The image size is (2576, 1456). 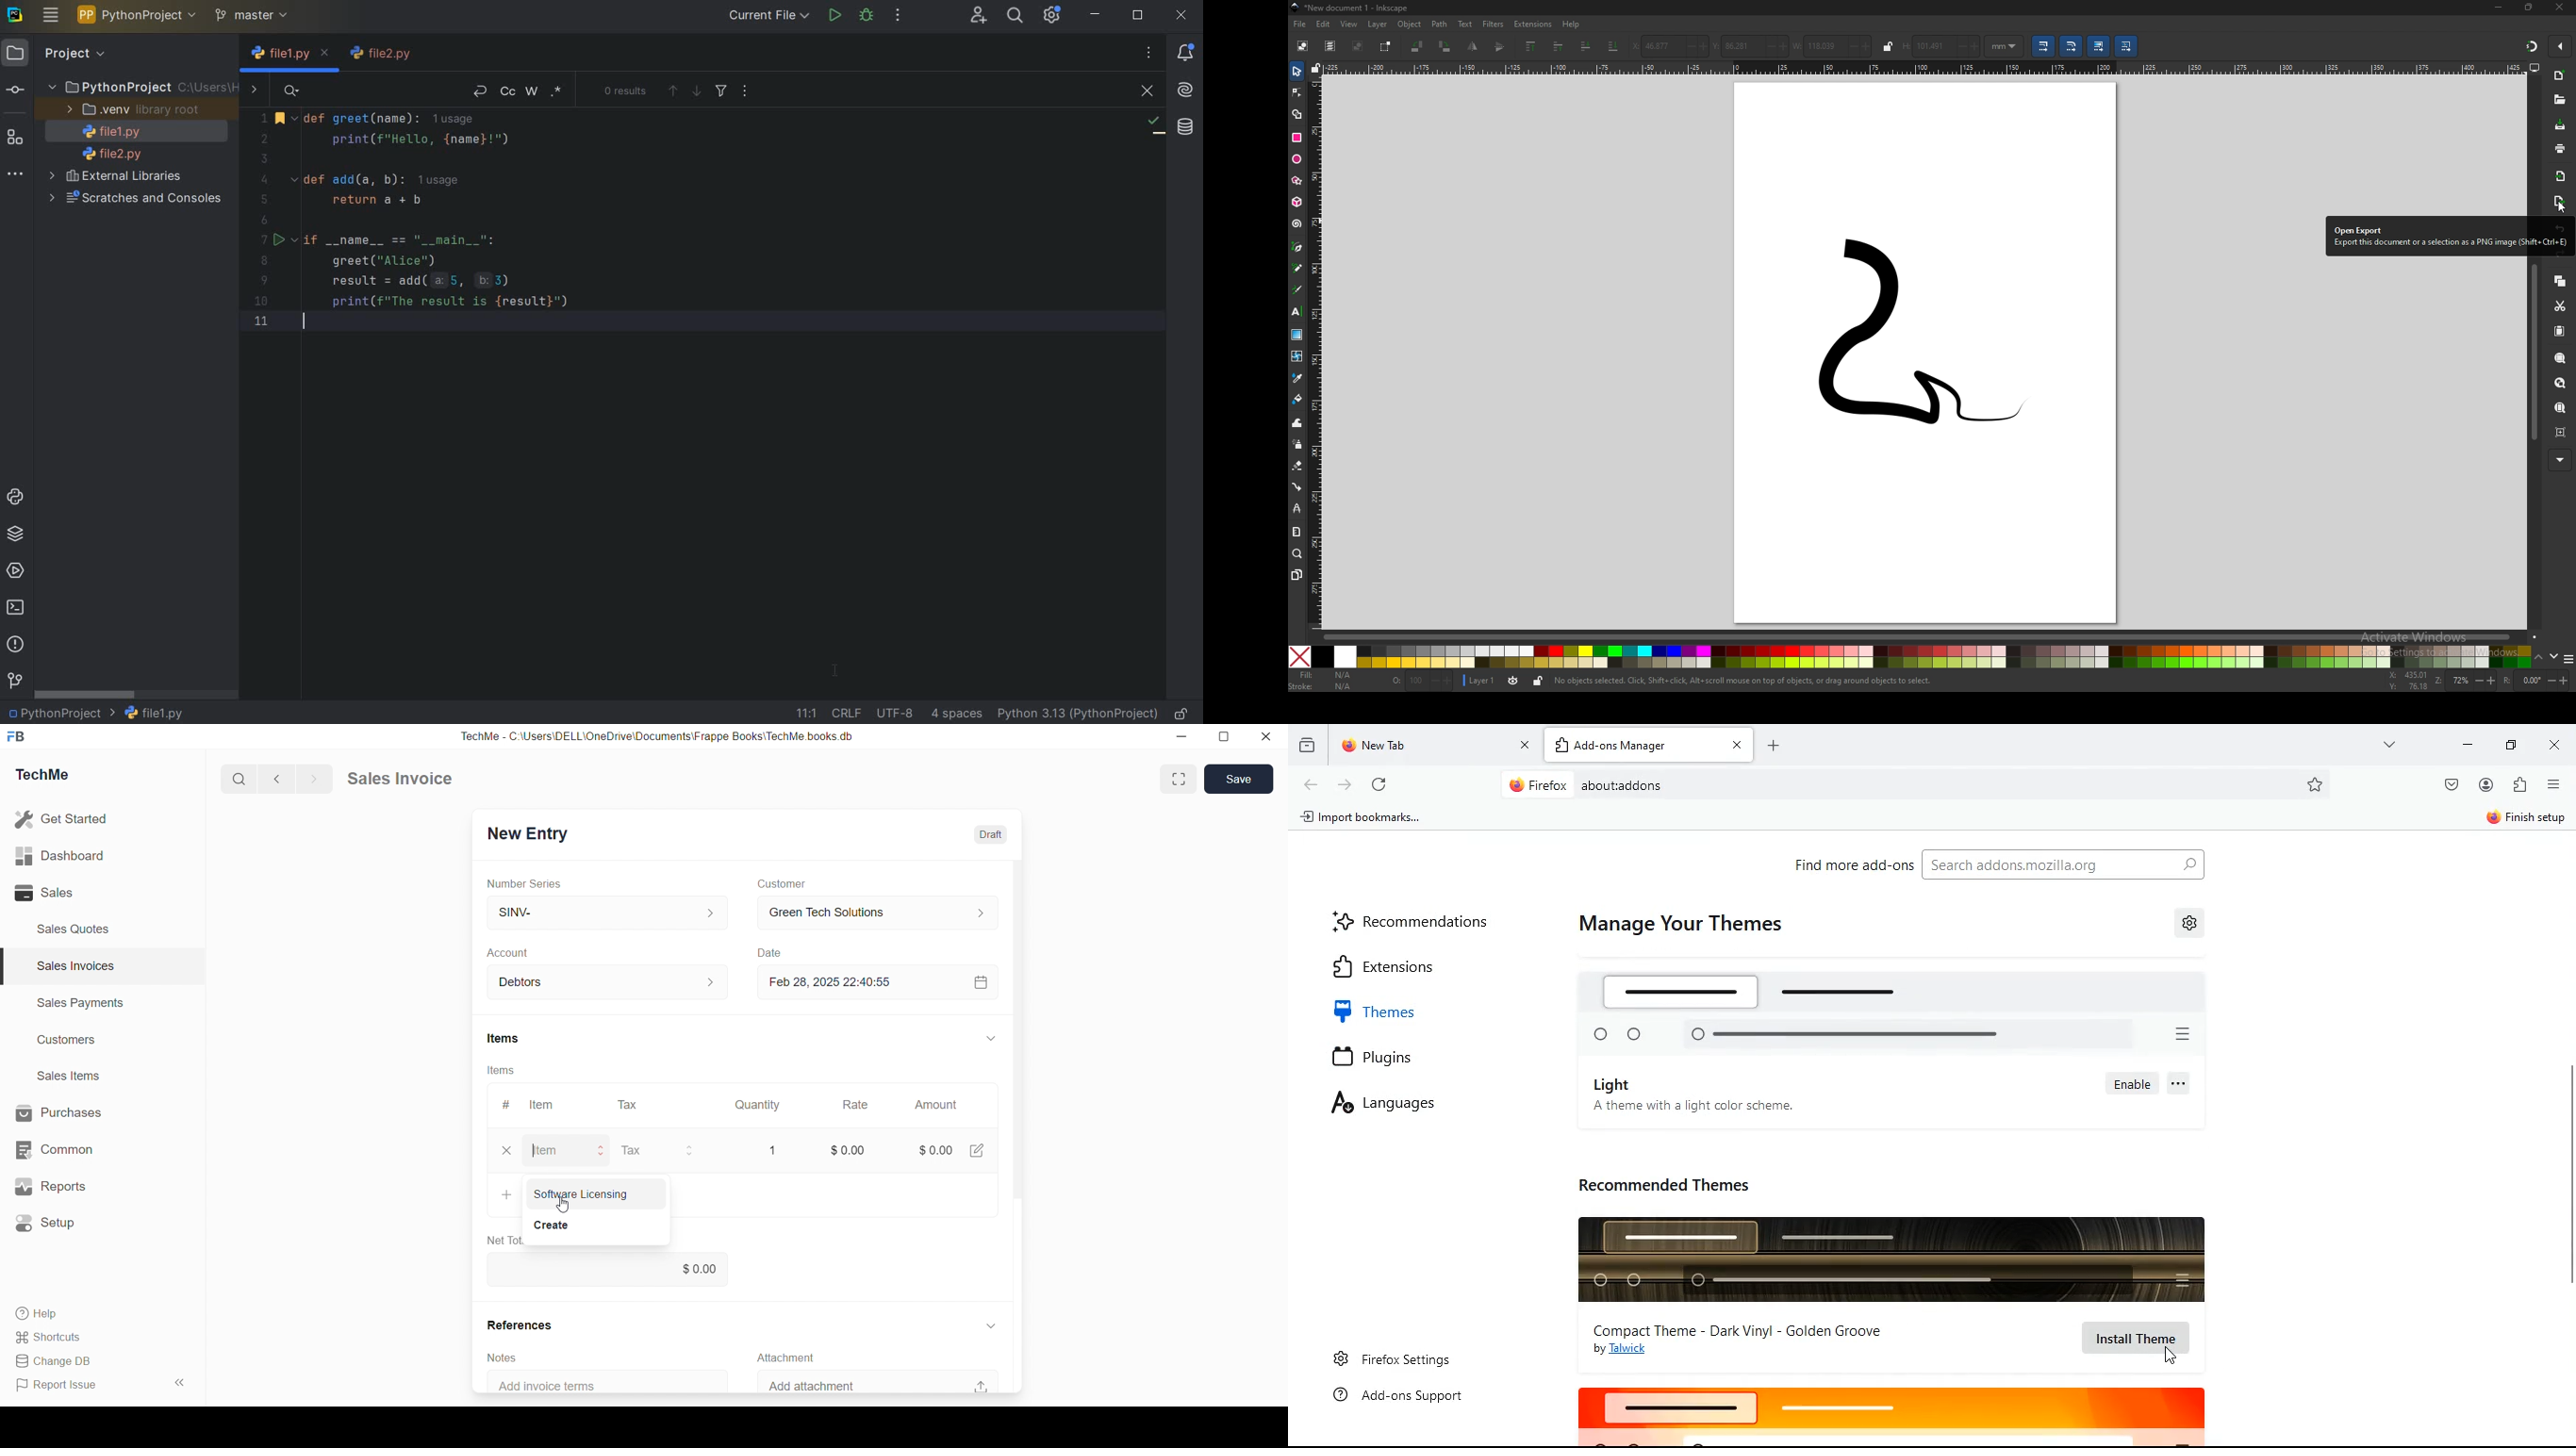 I want to click on down, so click(x=991, y=1326).